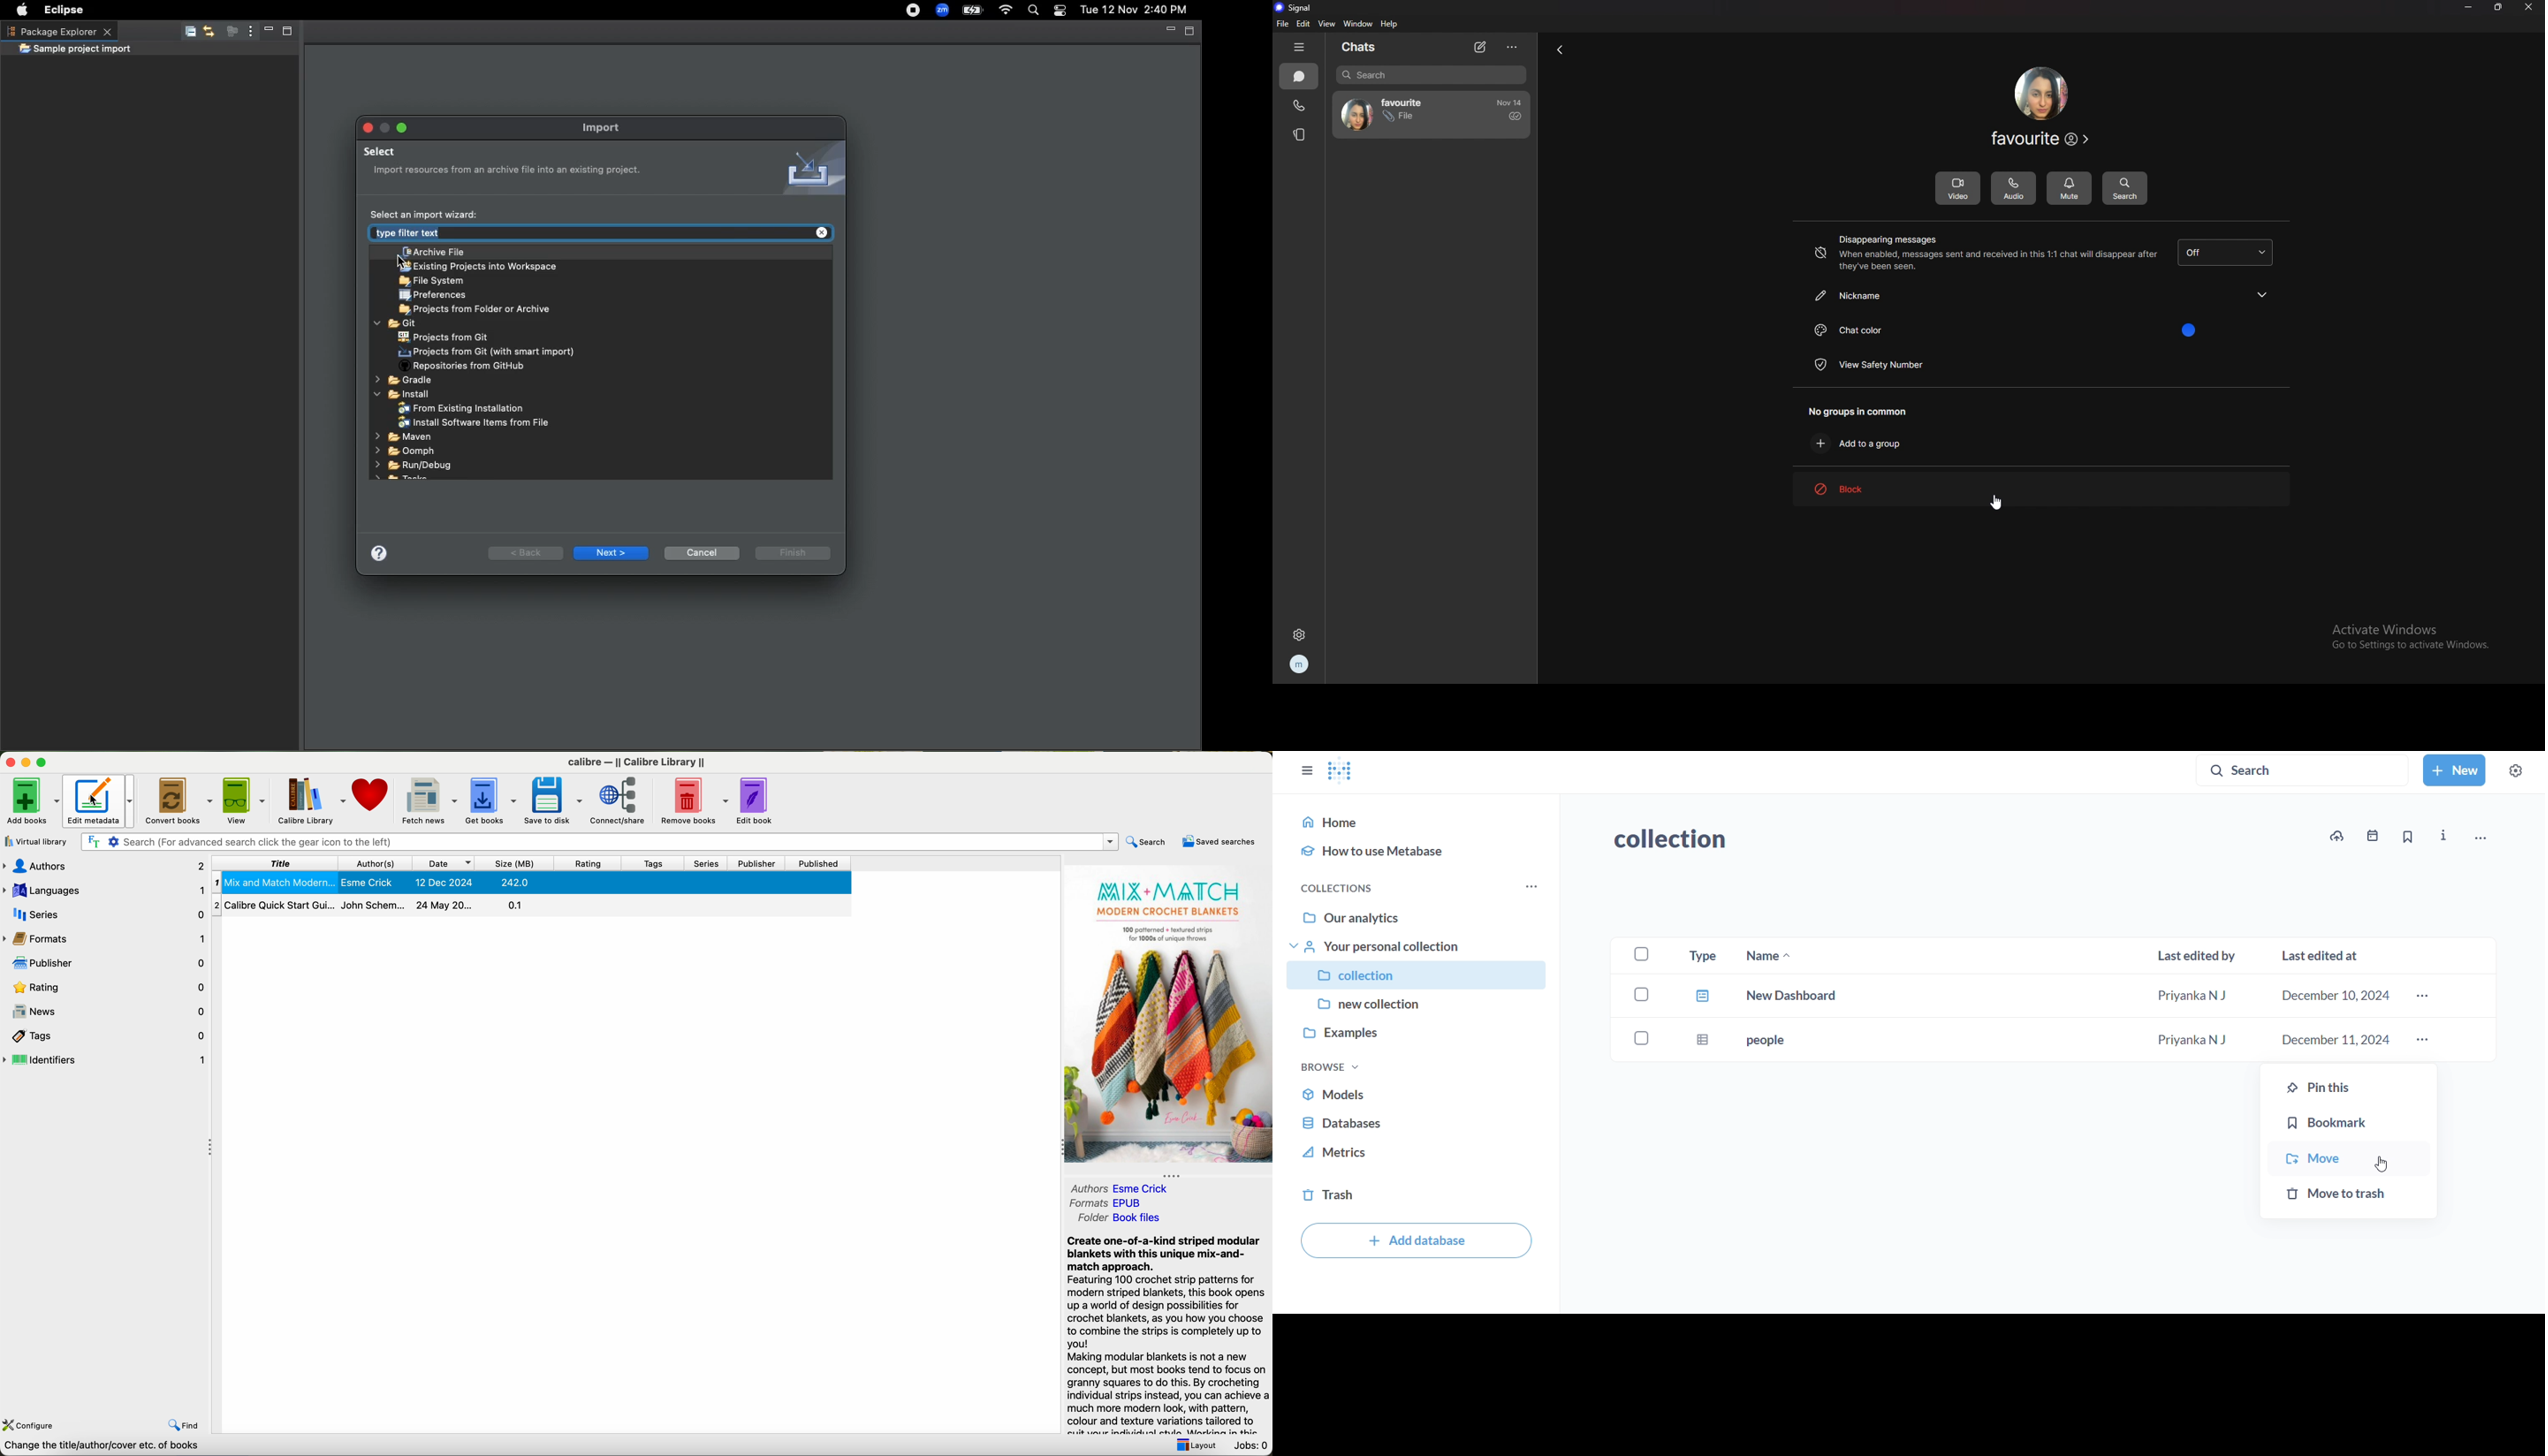 This screenshot has height=1456, width=2548. Describe the element at coordinates (1795, 994) in the screenshot. I see `newdashboard` at that location.